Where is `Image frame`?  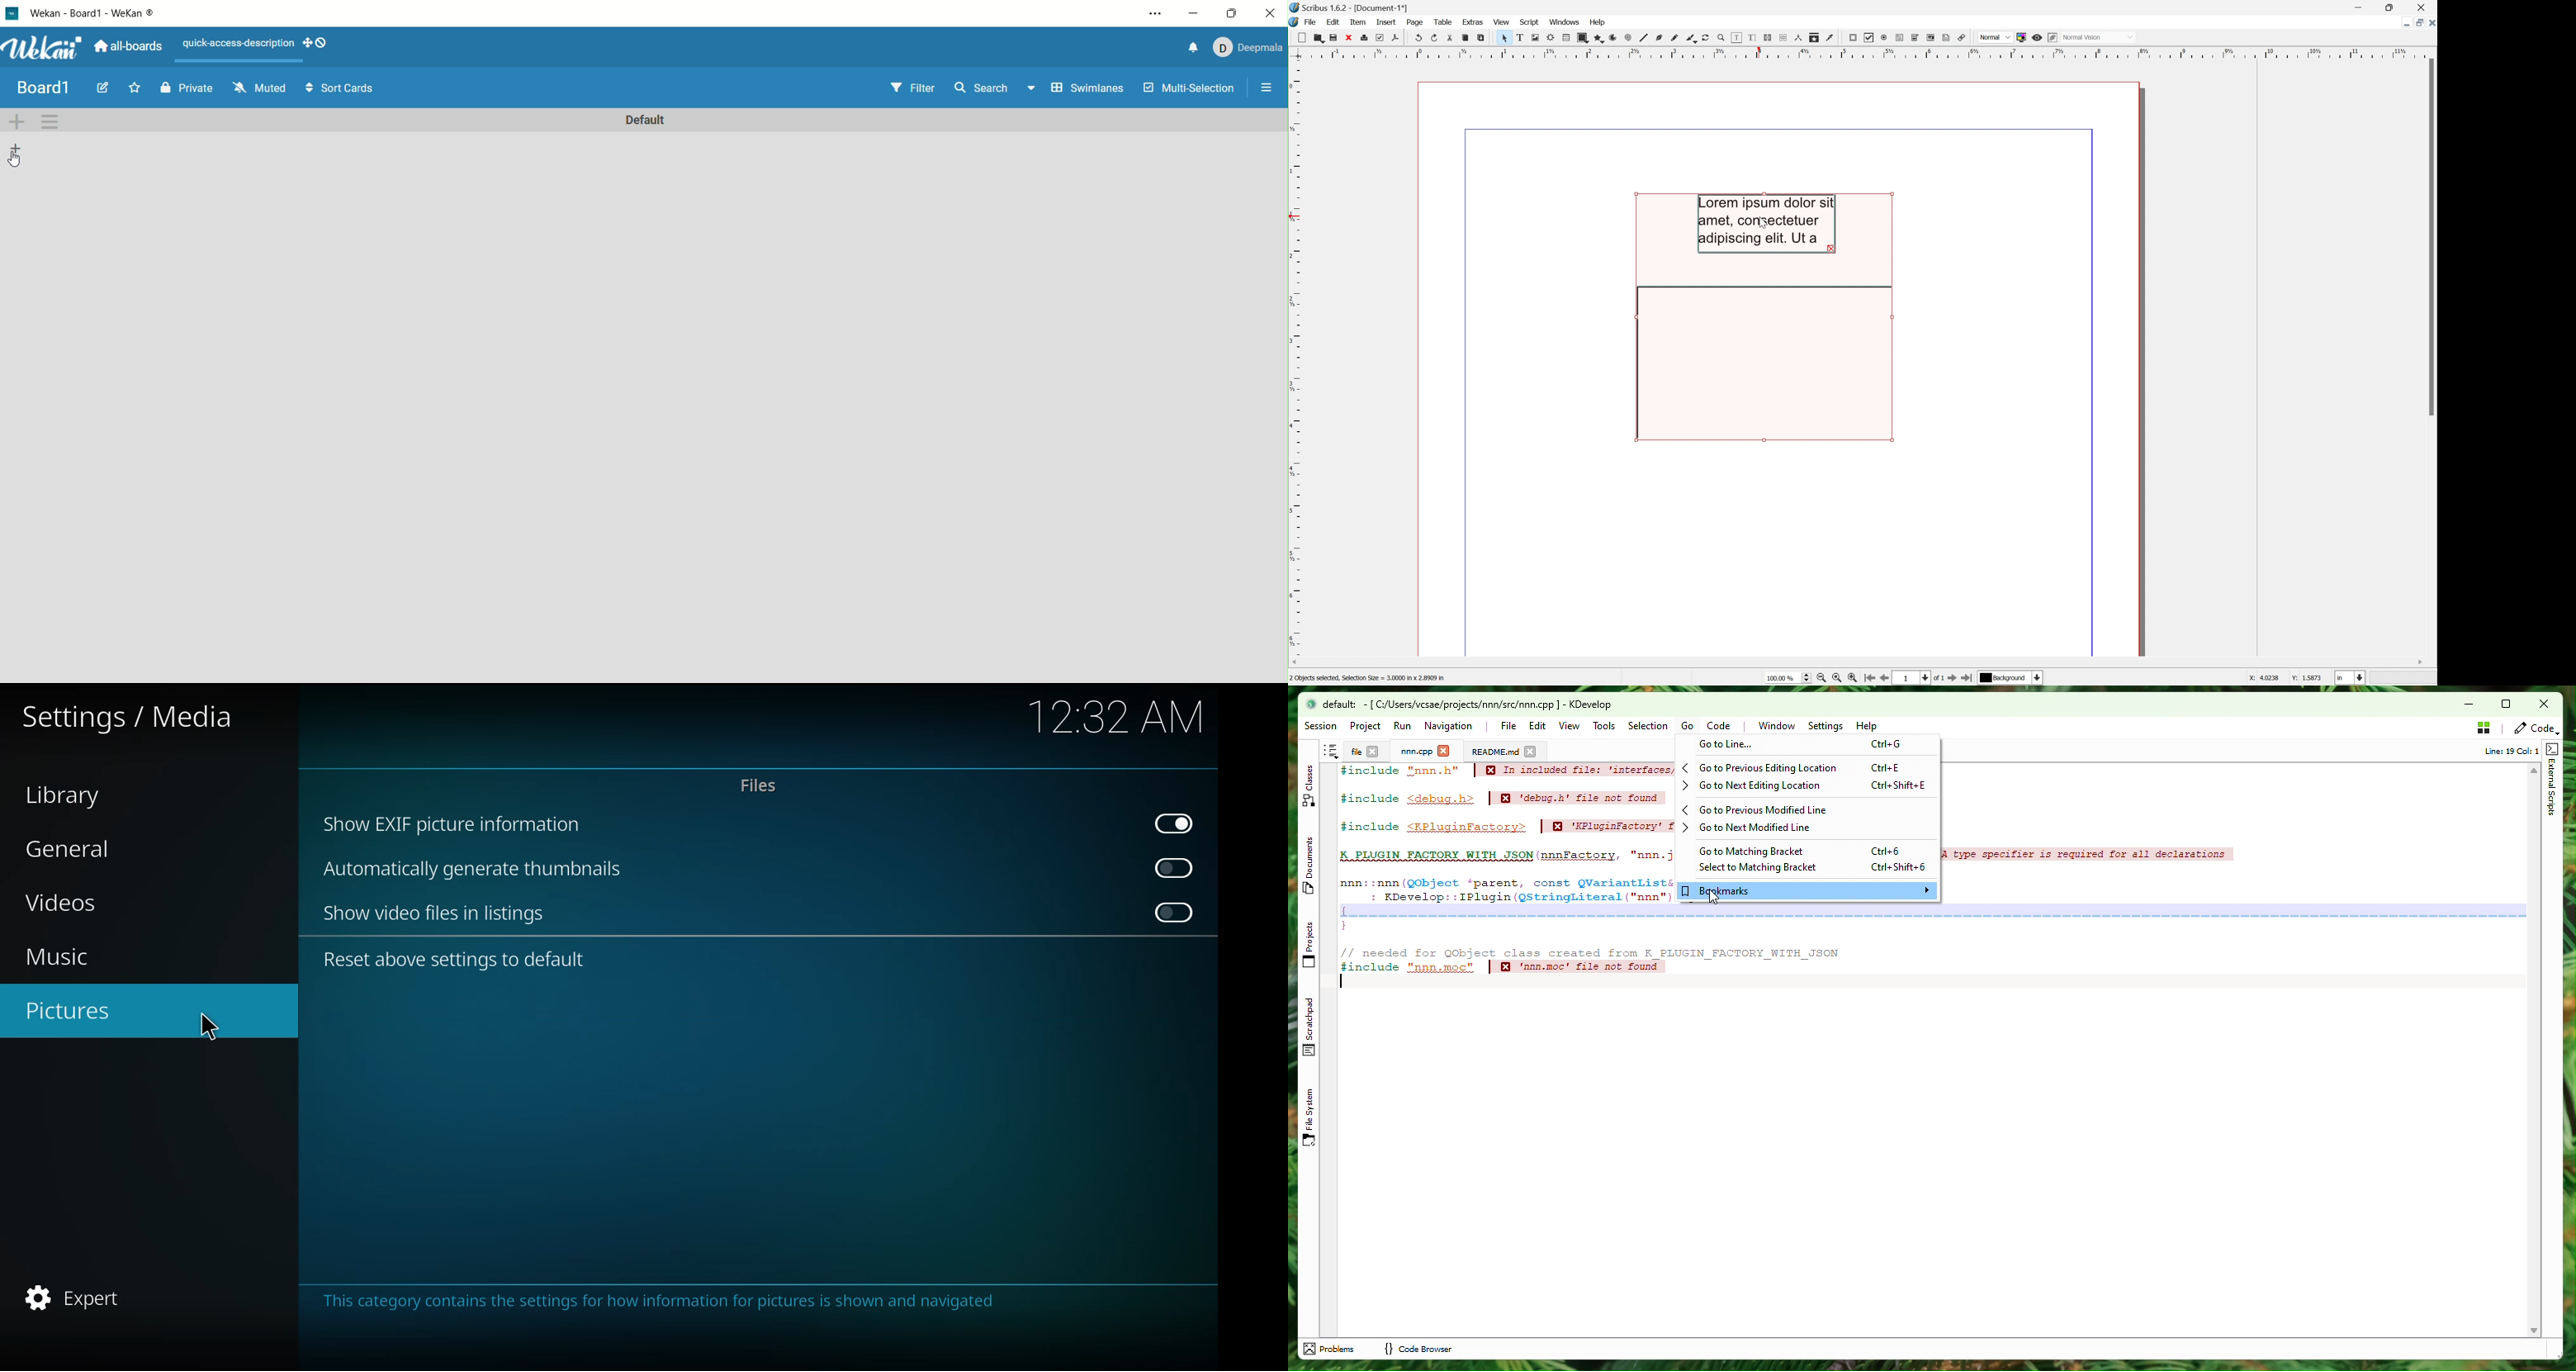 Image frame is located at coordinates (1533, 37).